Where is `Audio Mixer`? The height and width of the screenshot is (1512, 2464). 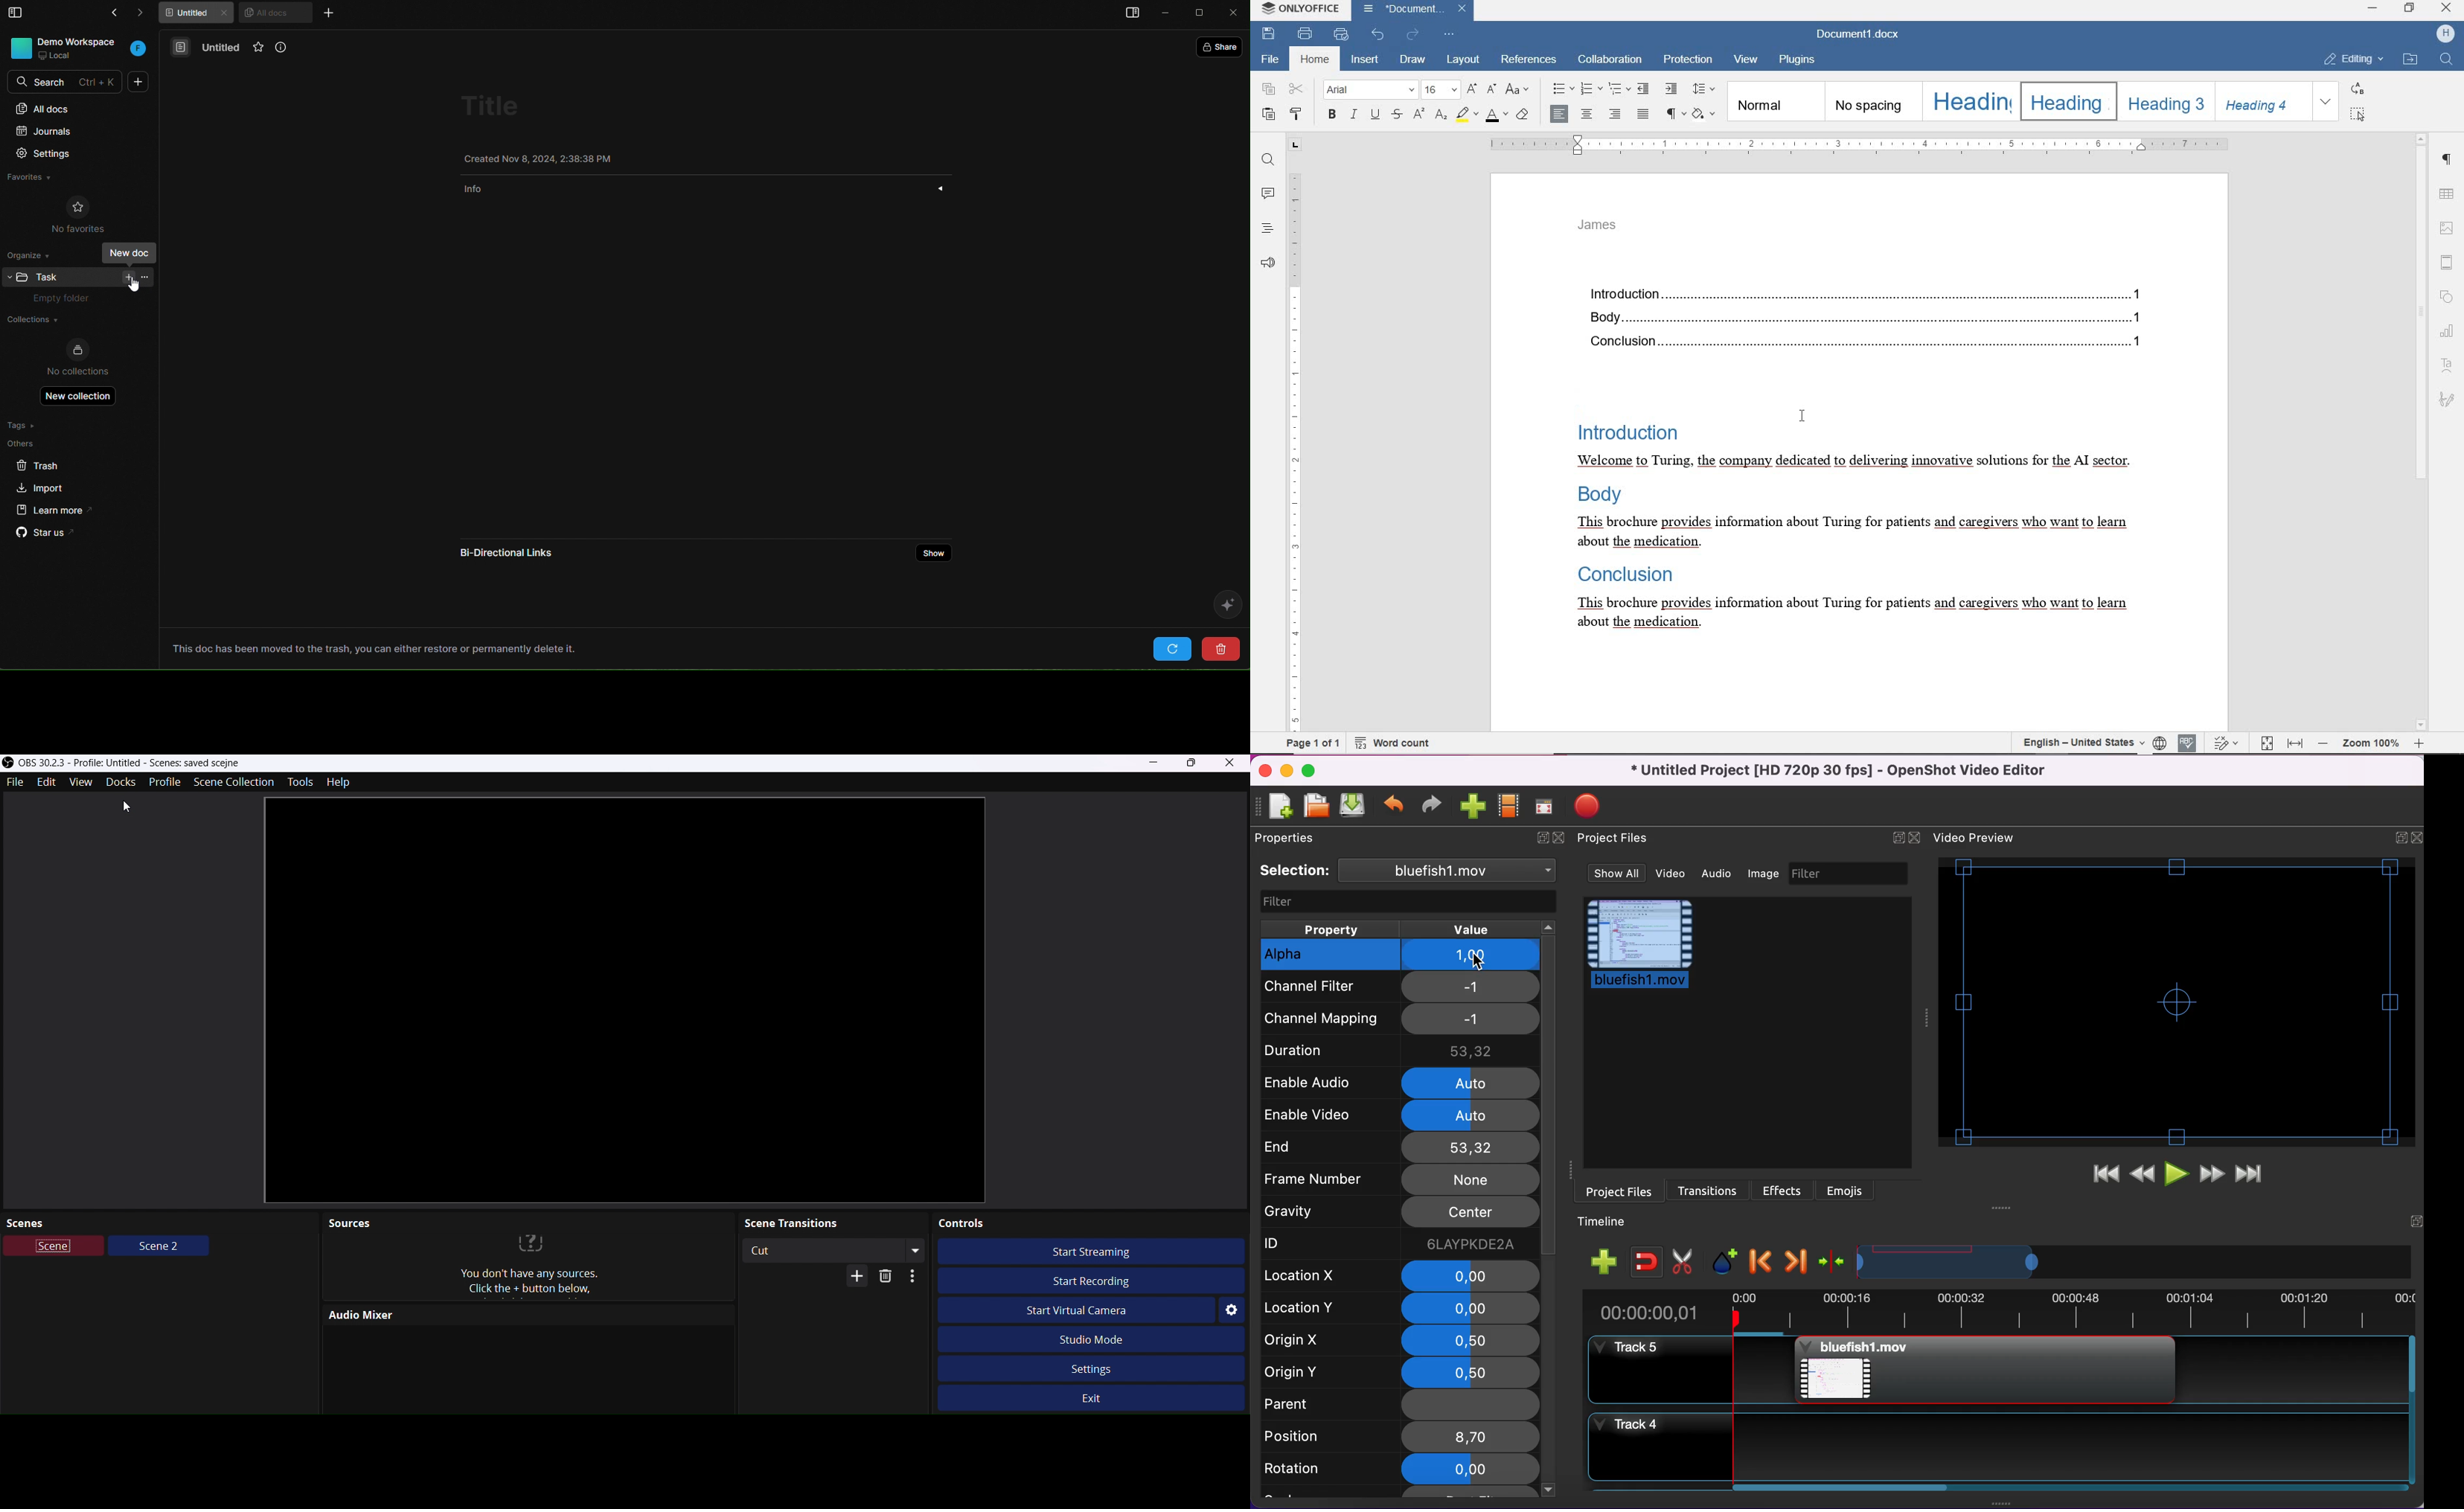
Audio Mixer is located at coordinates (524, 1316).